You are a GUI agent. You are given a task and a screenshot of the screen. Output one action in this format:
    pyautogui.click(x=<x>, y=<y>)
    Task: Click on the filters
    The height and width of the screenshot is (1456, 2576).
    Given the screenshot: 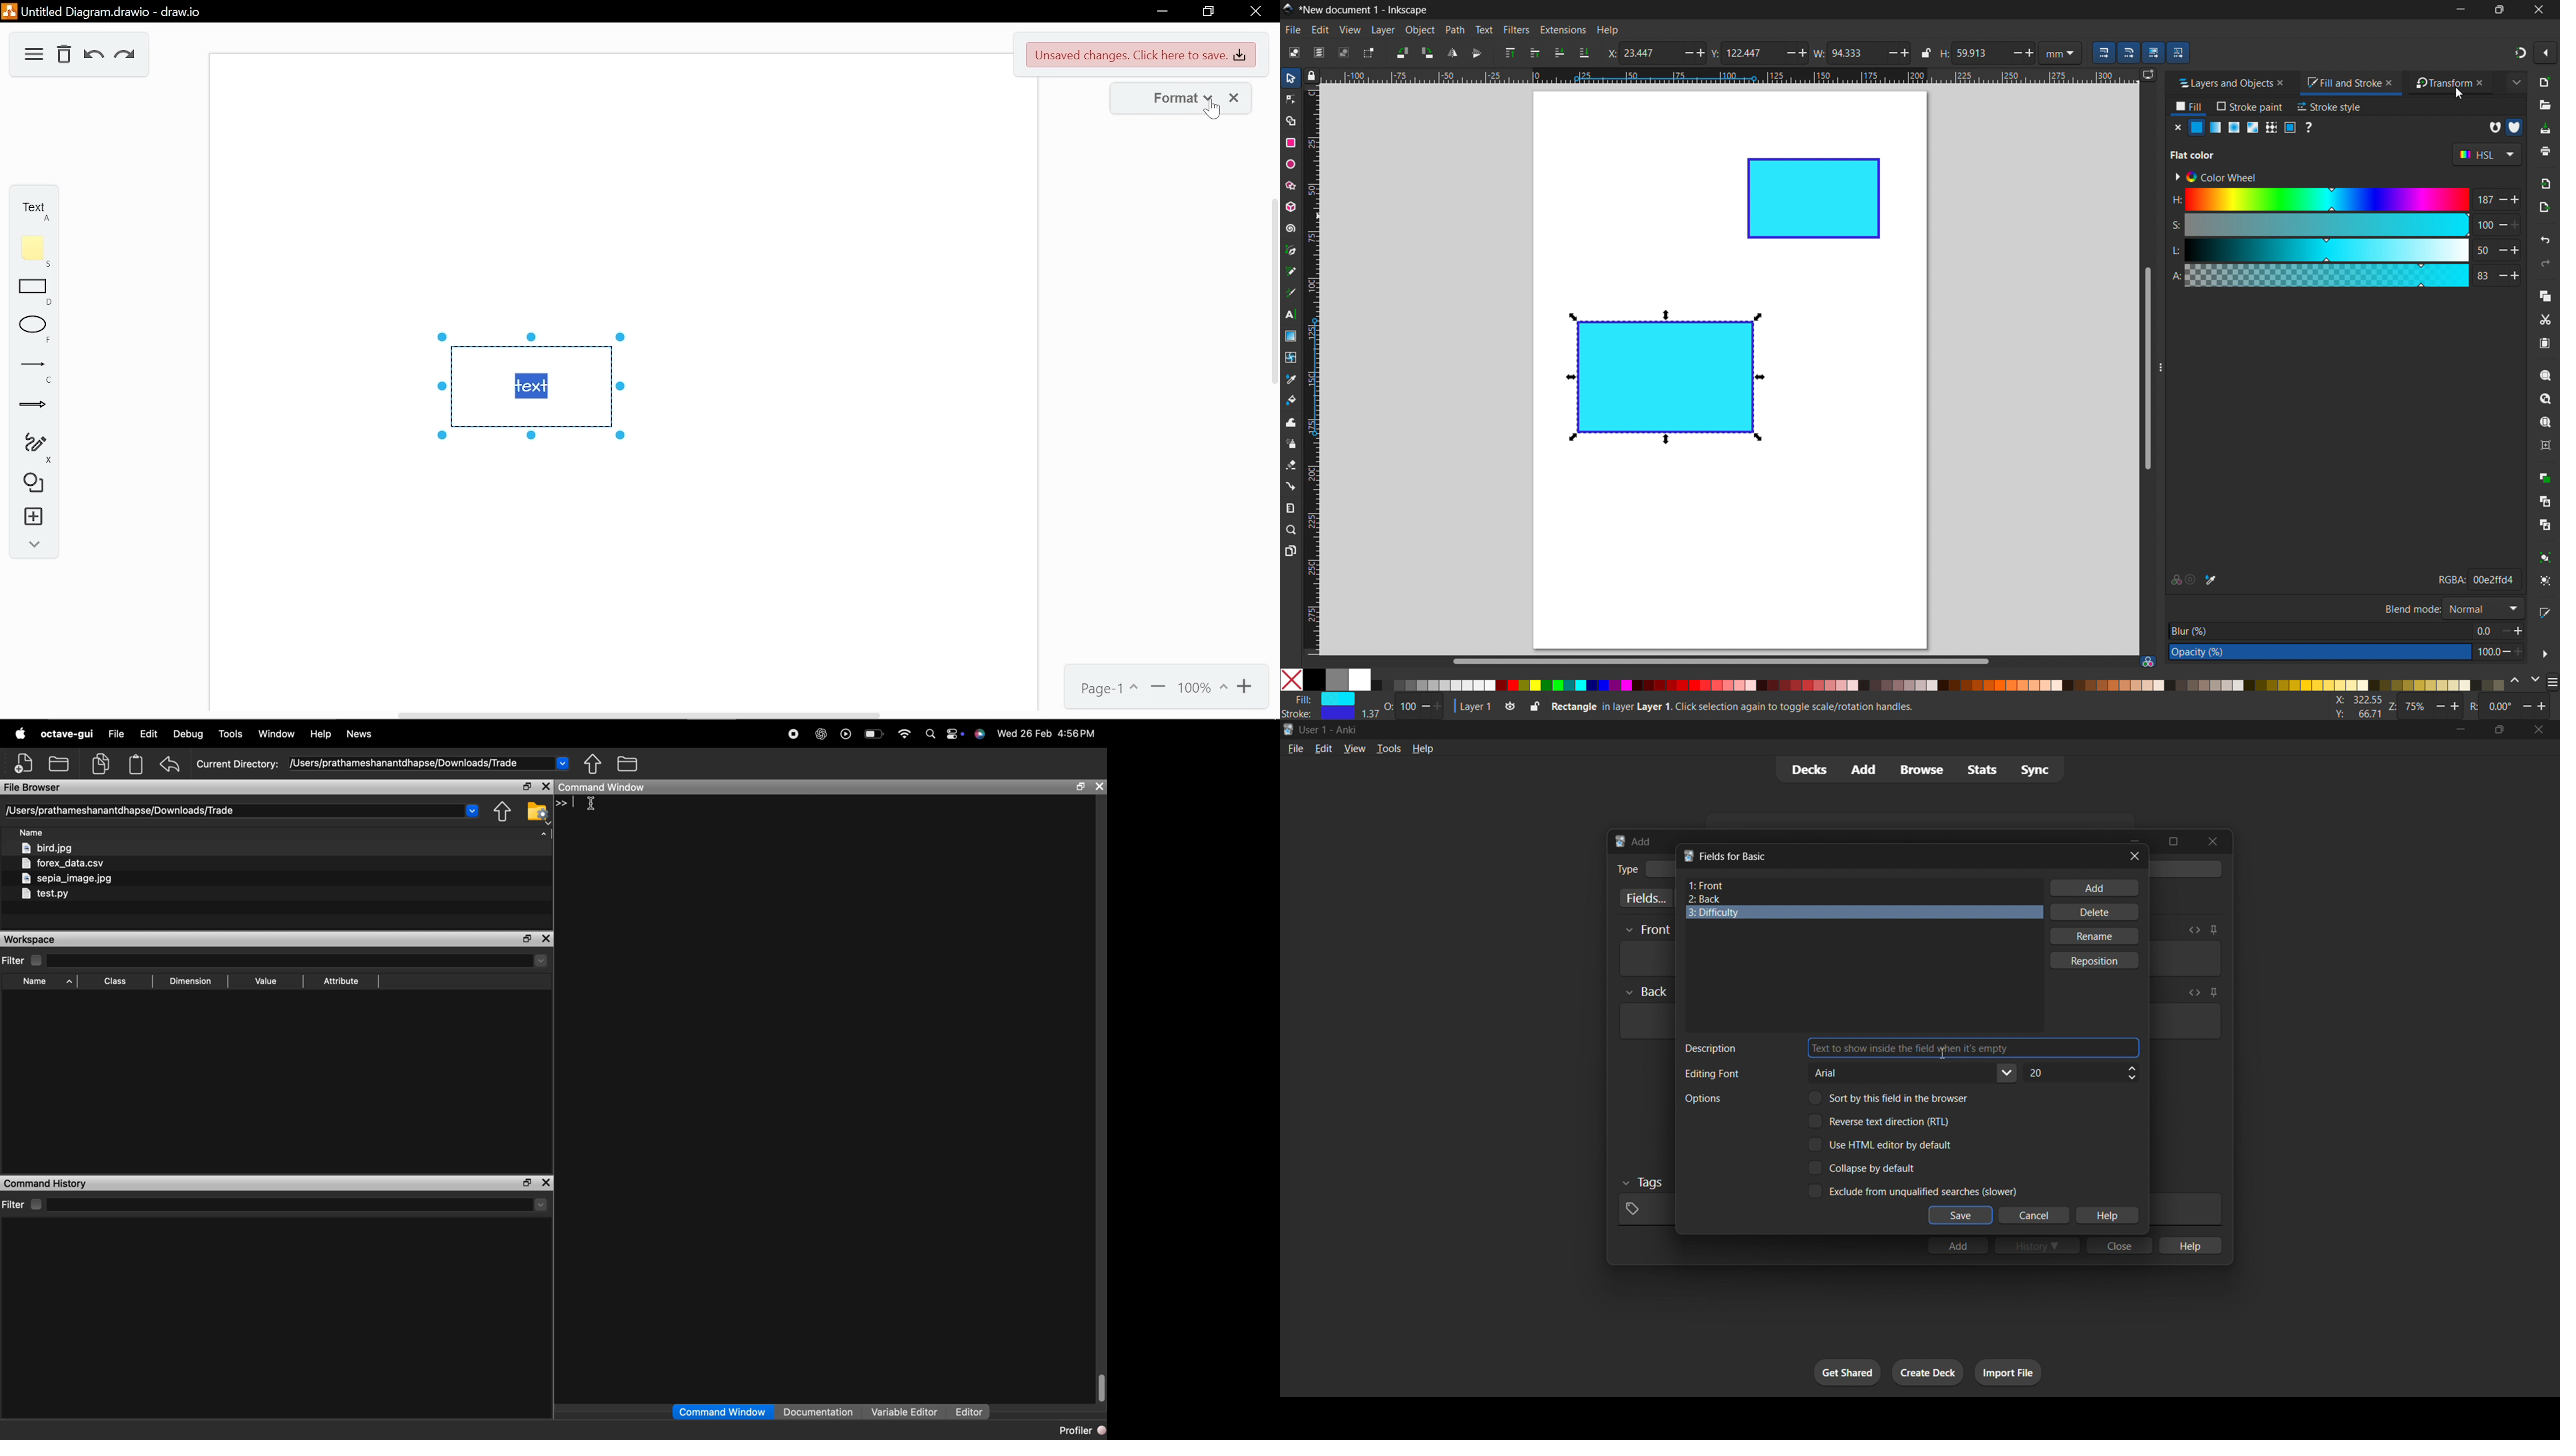 What is the action you would take?
    pyautogui.click(x=1517, y=29)
    